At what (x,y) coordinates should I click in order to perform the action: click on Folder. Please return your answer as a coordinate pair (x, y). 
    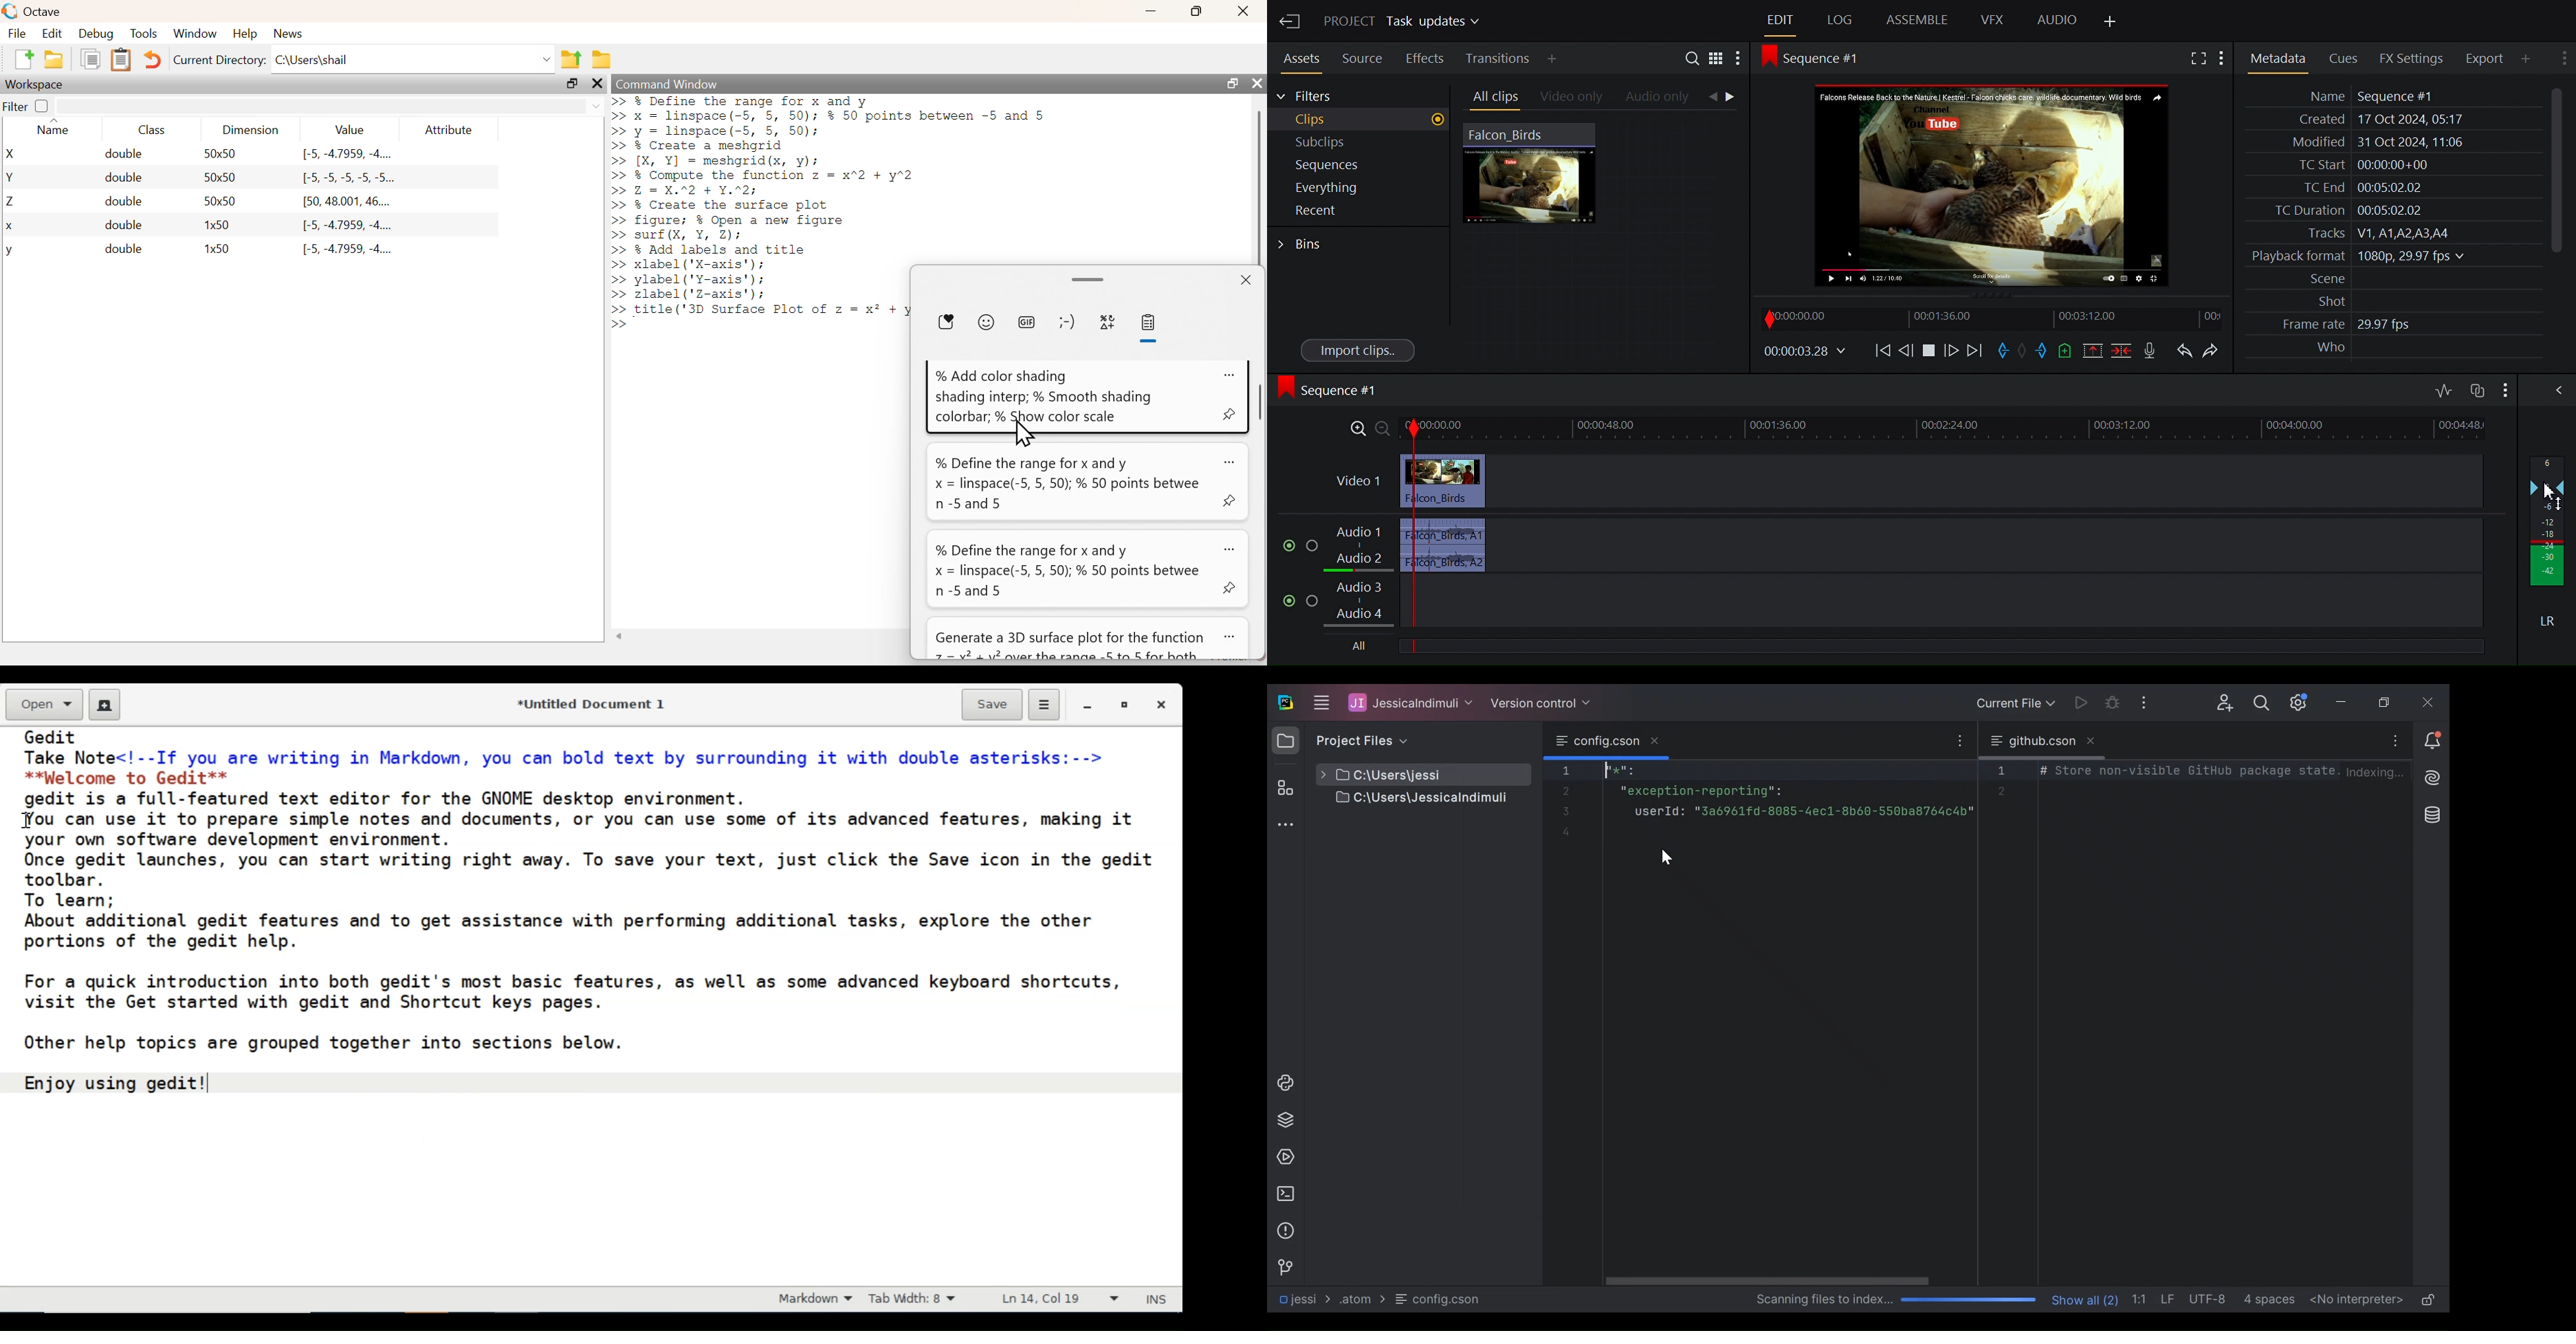
    Looking at the image, I should click on (1360, 1298).